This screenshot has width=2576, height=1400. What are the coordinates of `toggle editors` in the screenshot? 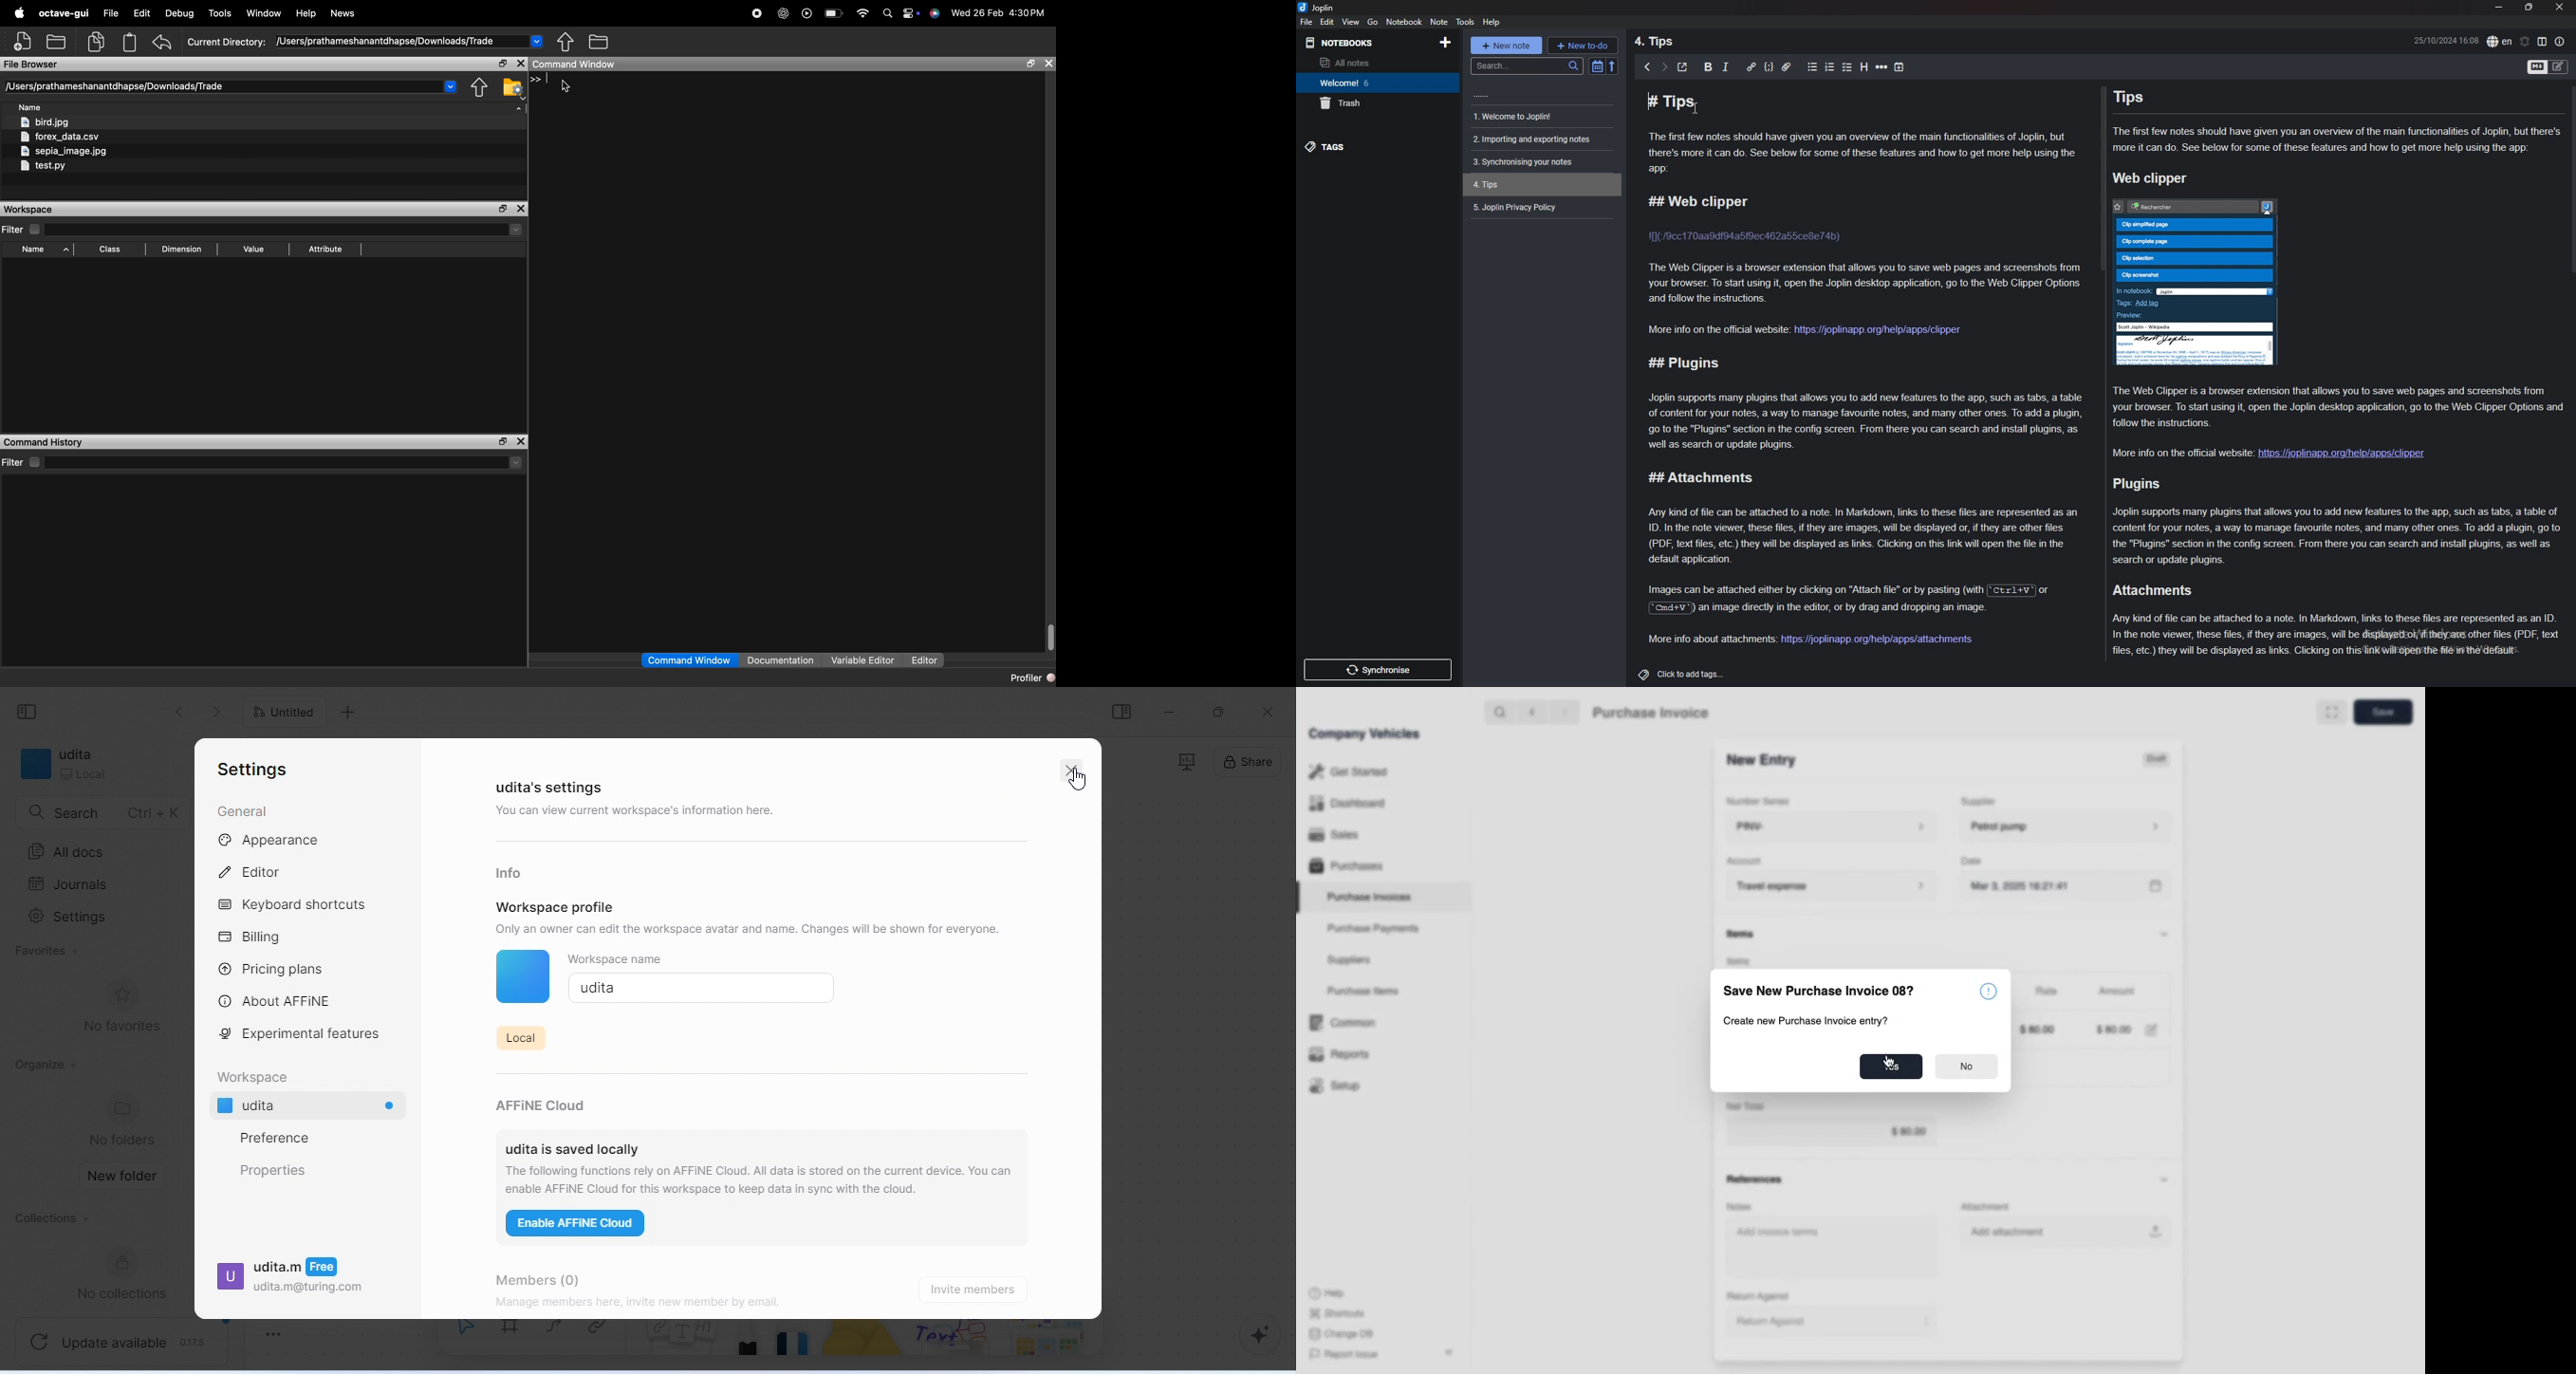 It's located at (2539, 67).